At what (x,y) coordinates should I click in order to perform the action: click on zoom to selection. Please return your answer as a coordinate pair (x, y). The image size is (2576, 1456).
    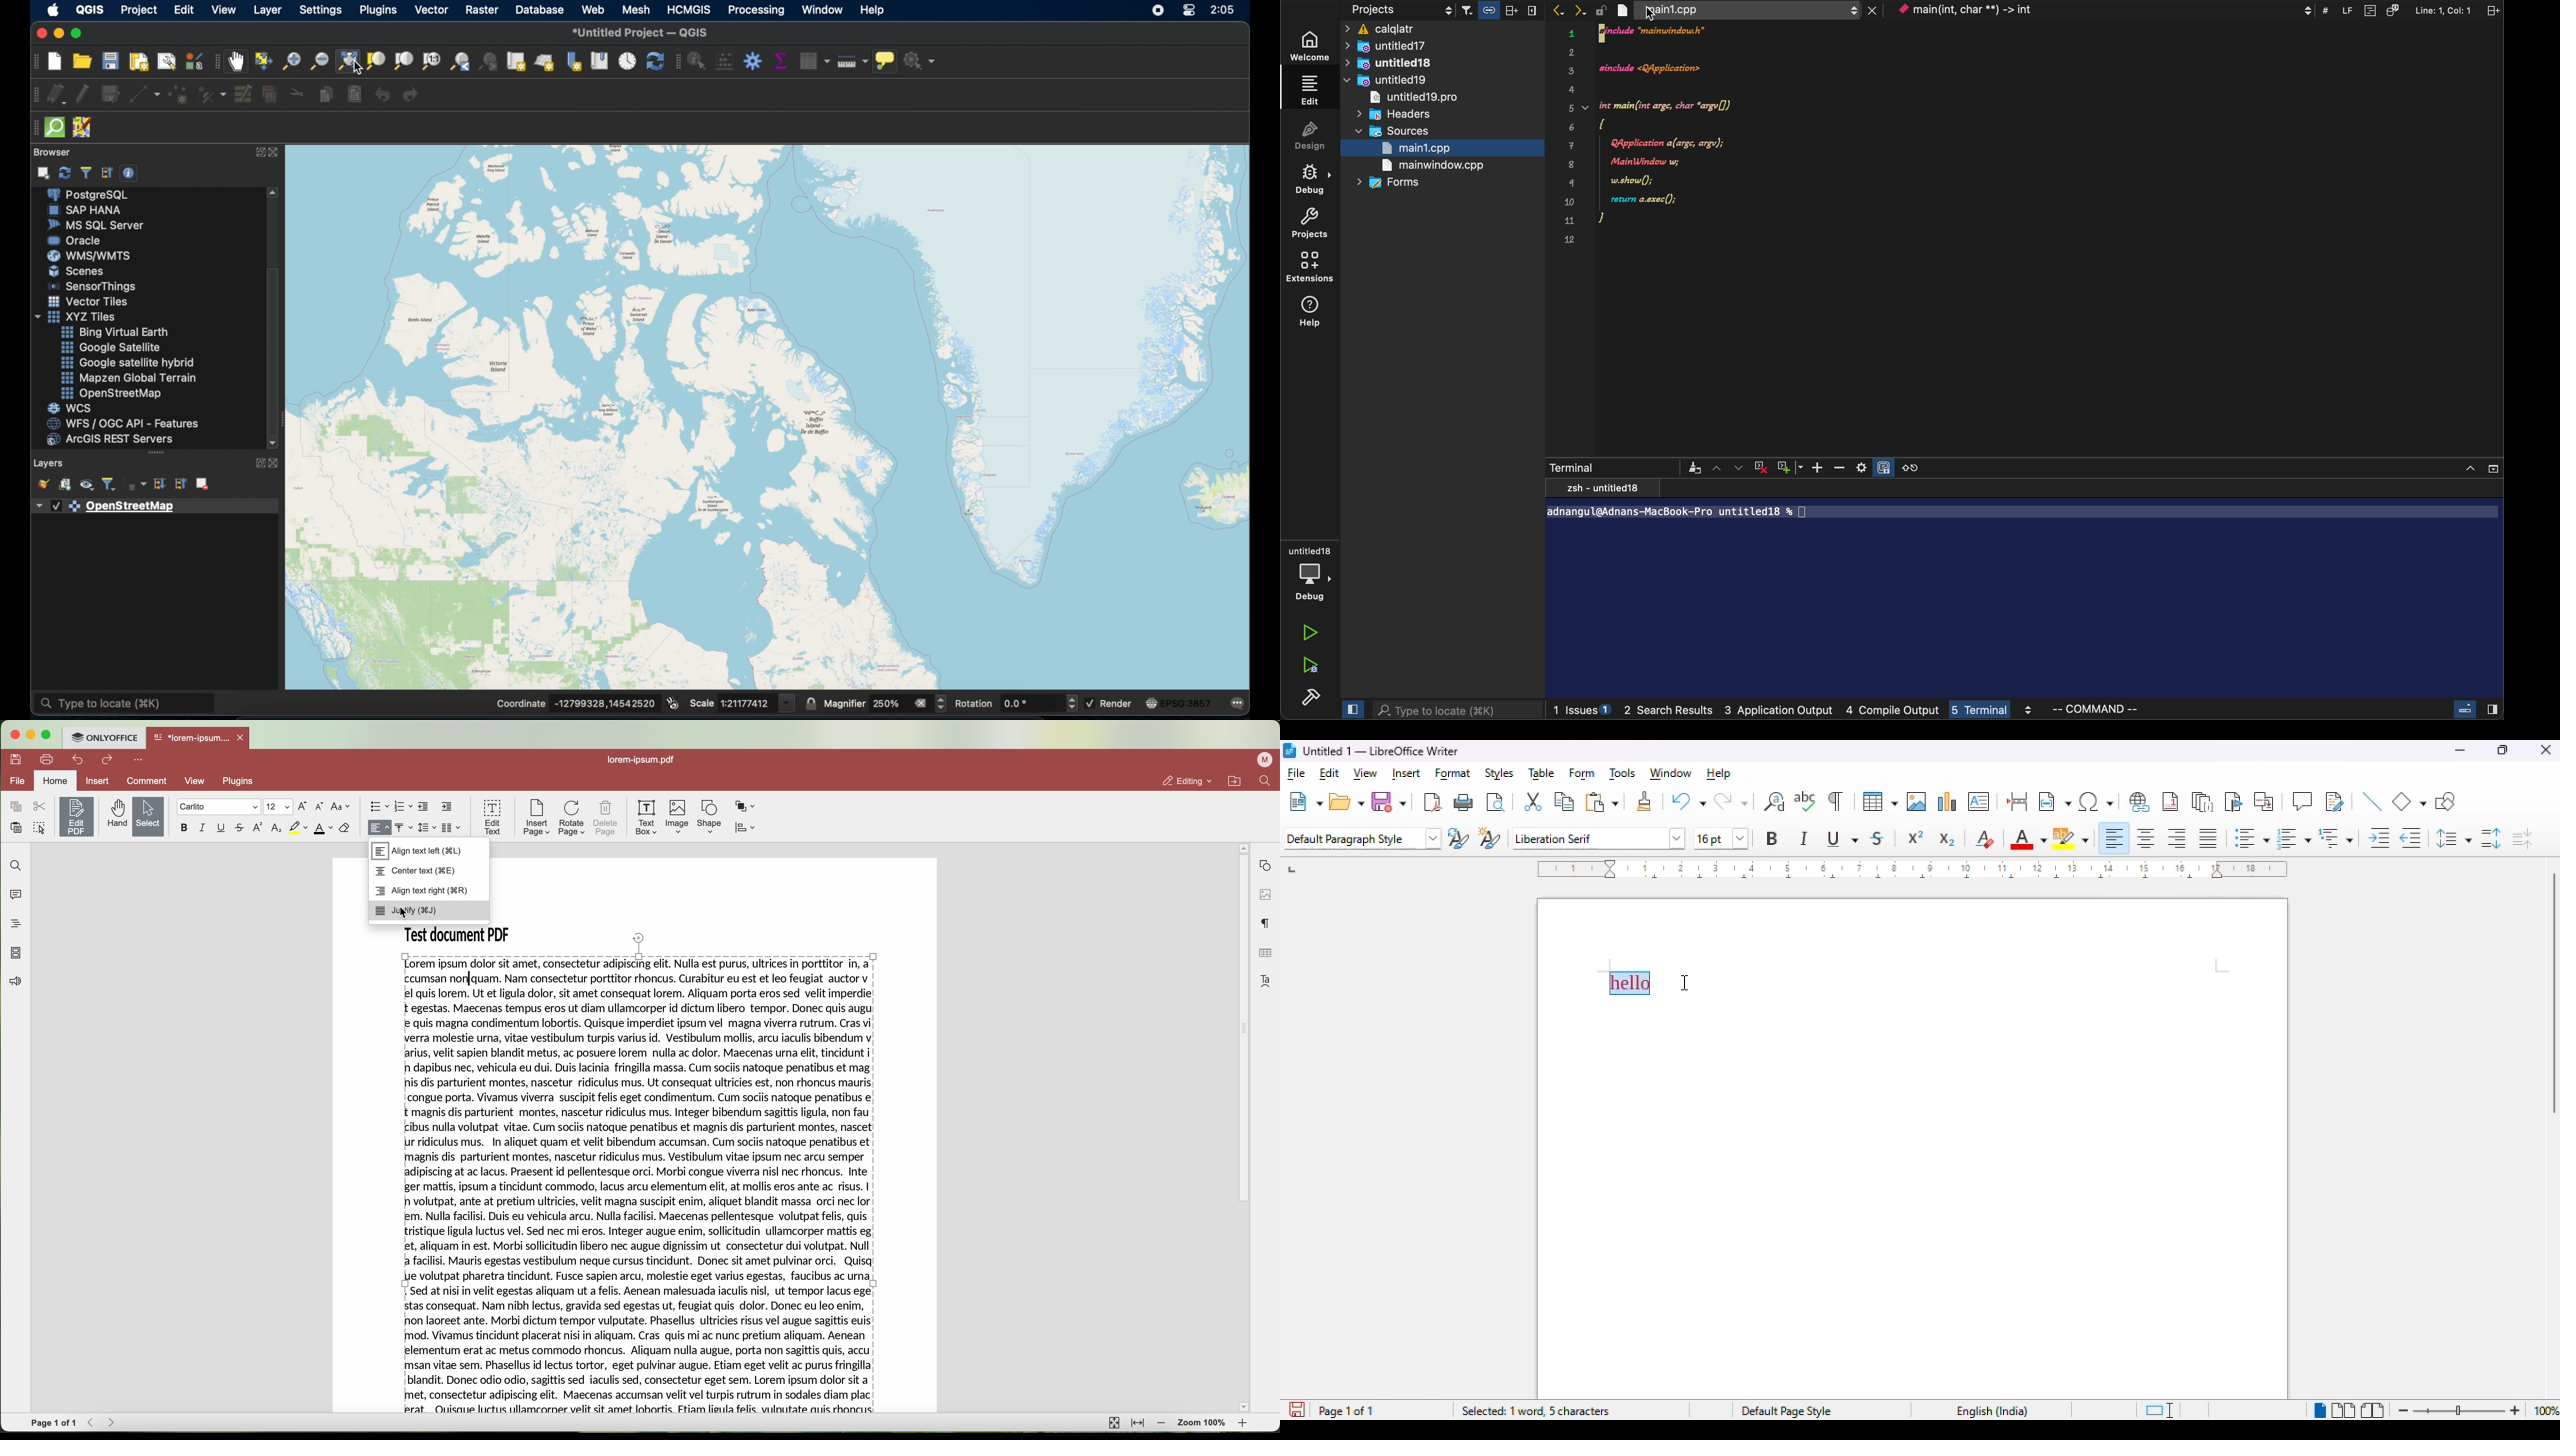
    Looking at the image, I should click on (403, 60).